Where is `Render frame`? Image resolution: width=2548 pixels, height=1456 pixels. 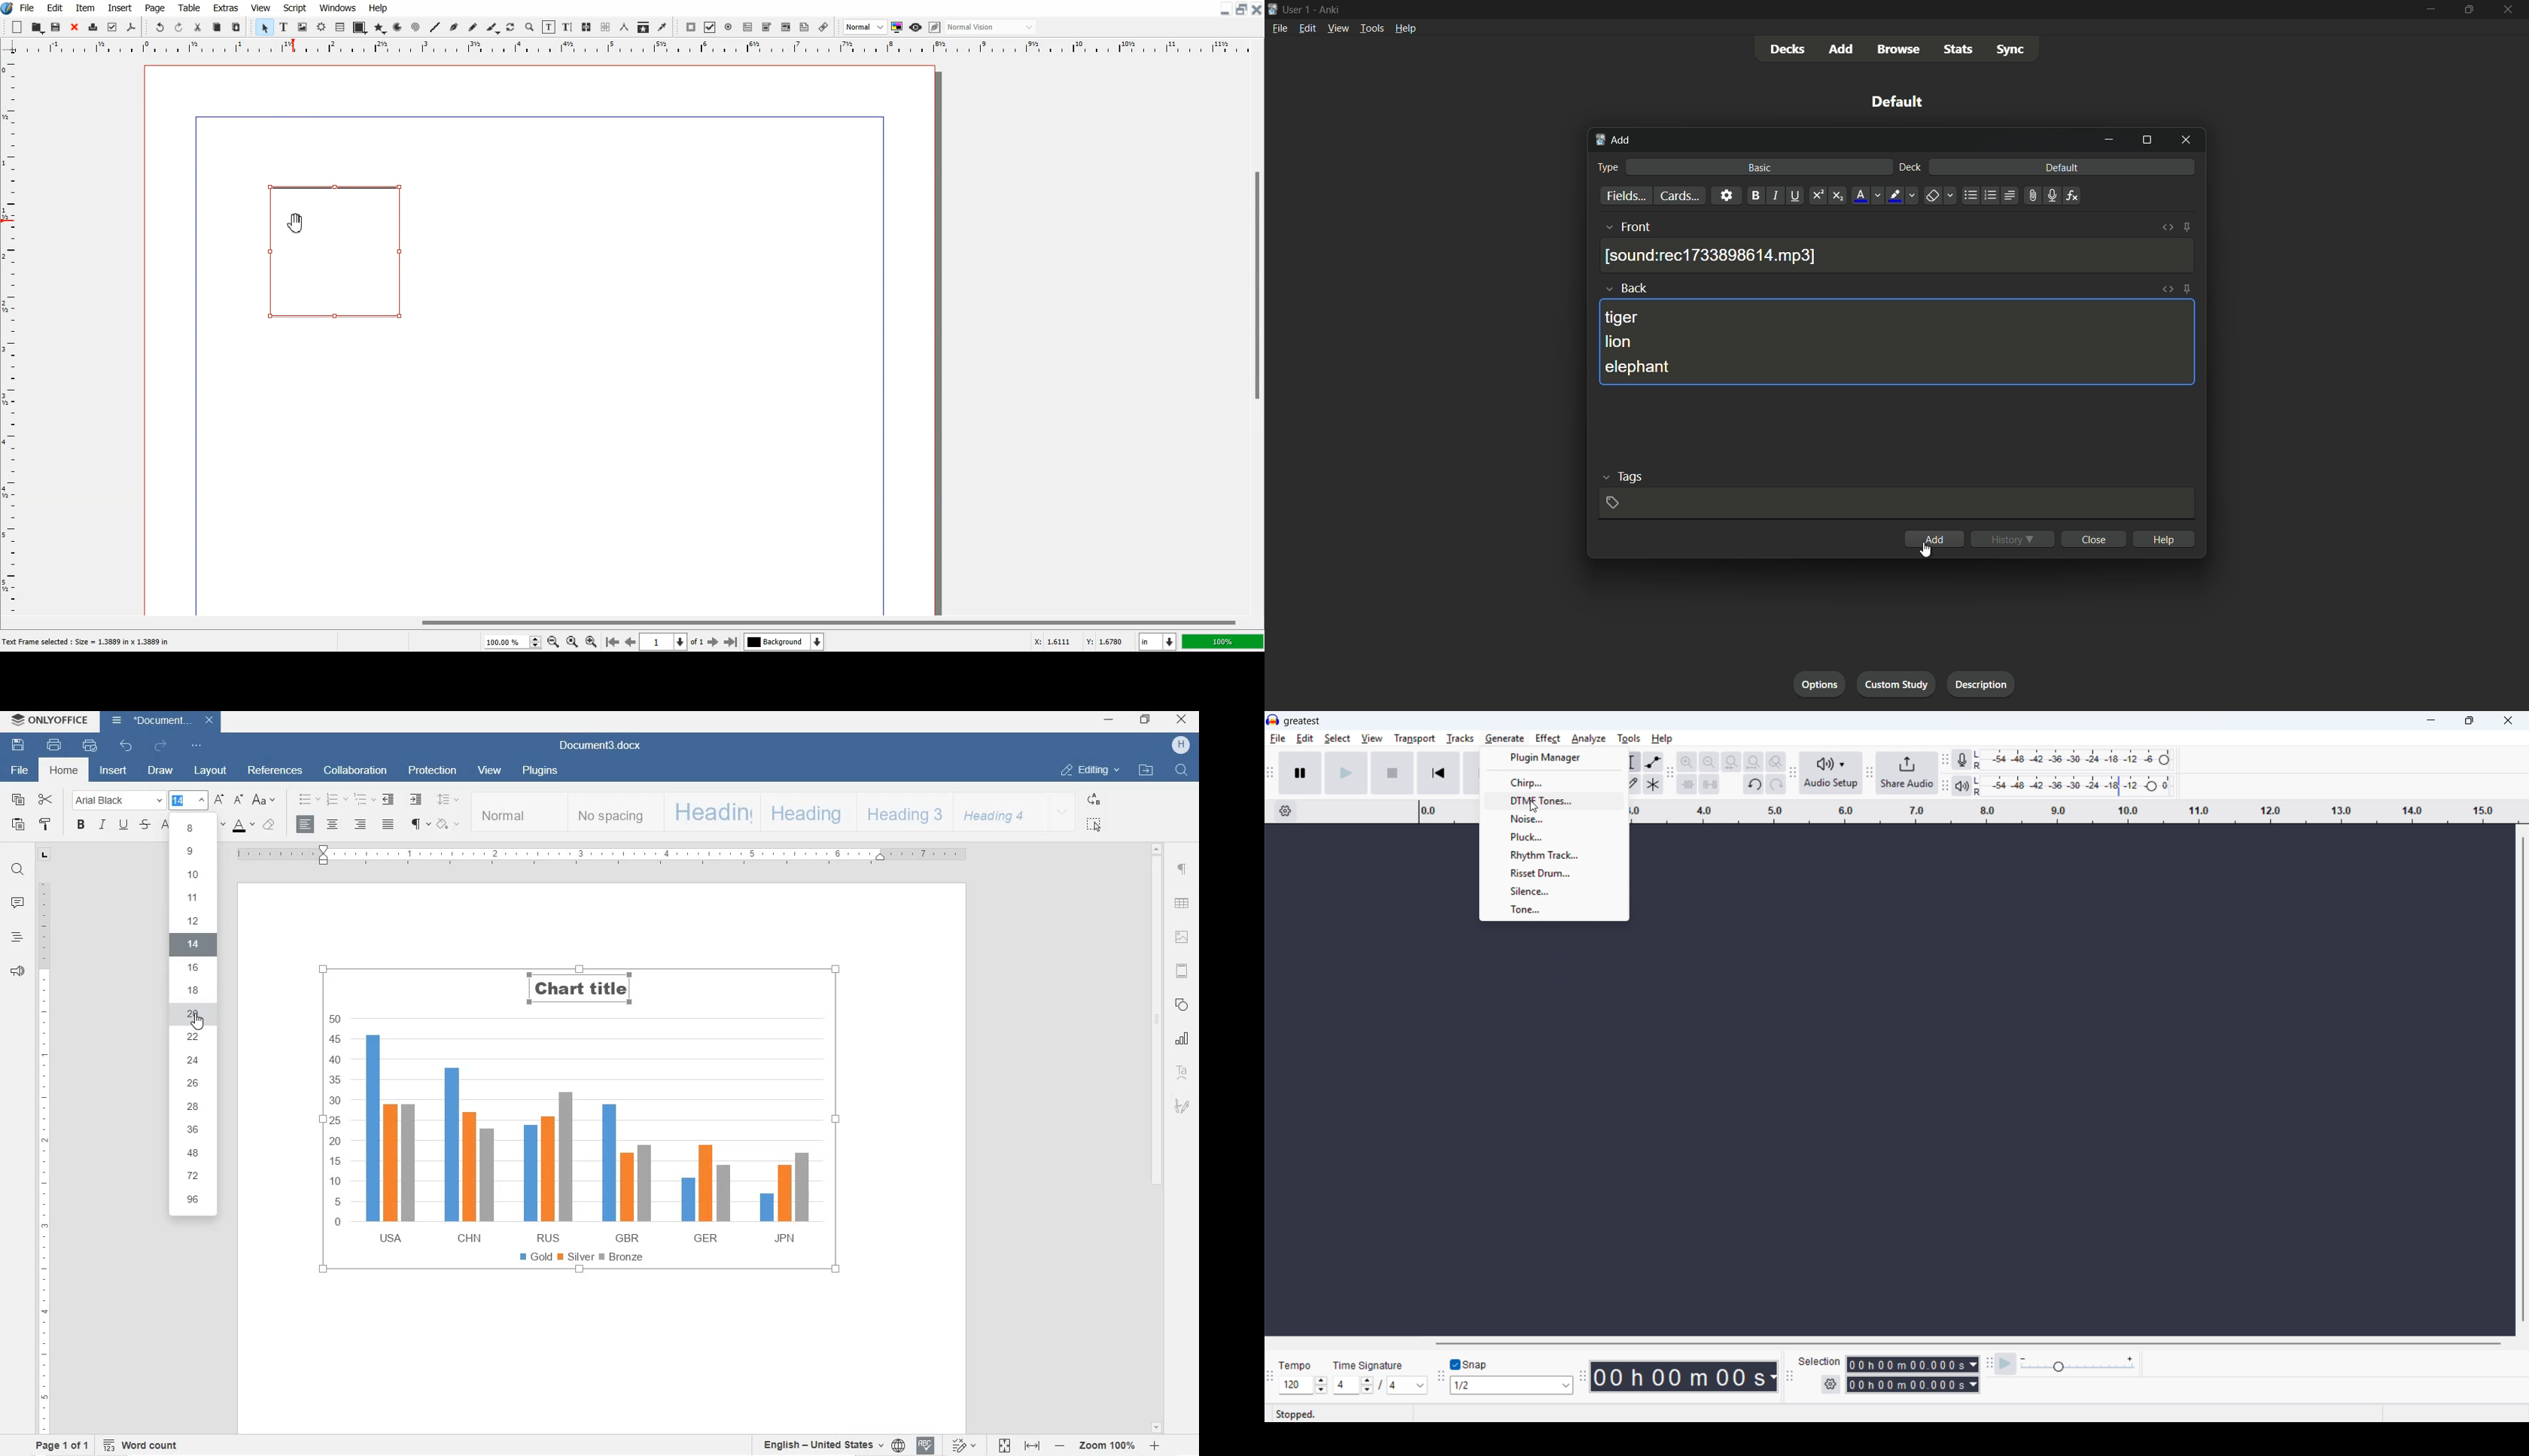
Render frame is located at coordinates (322, 26).